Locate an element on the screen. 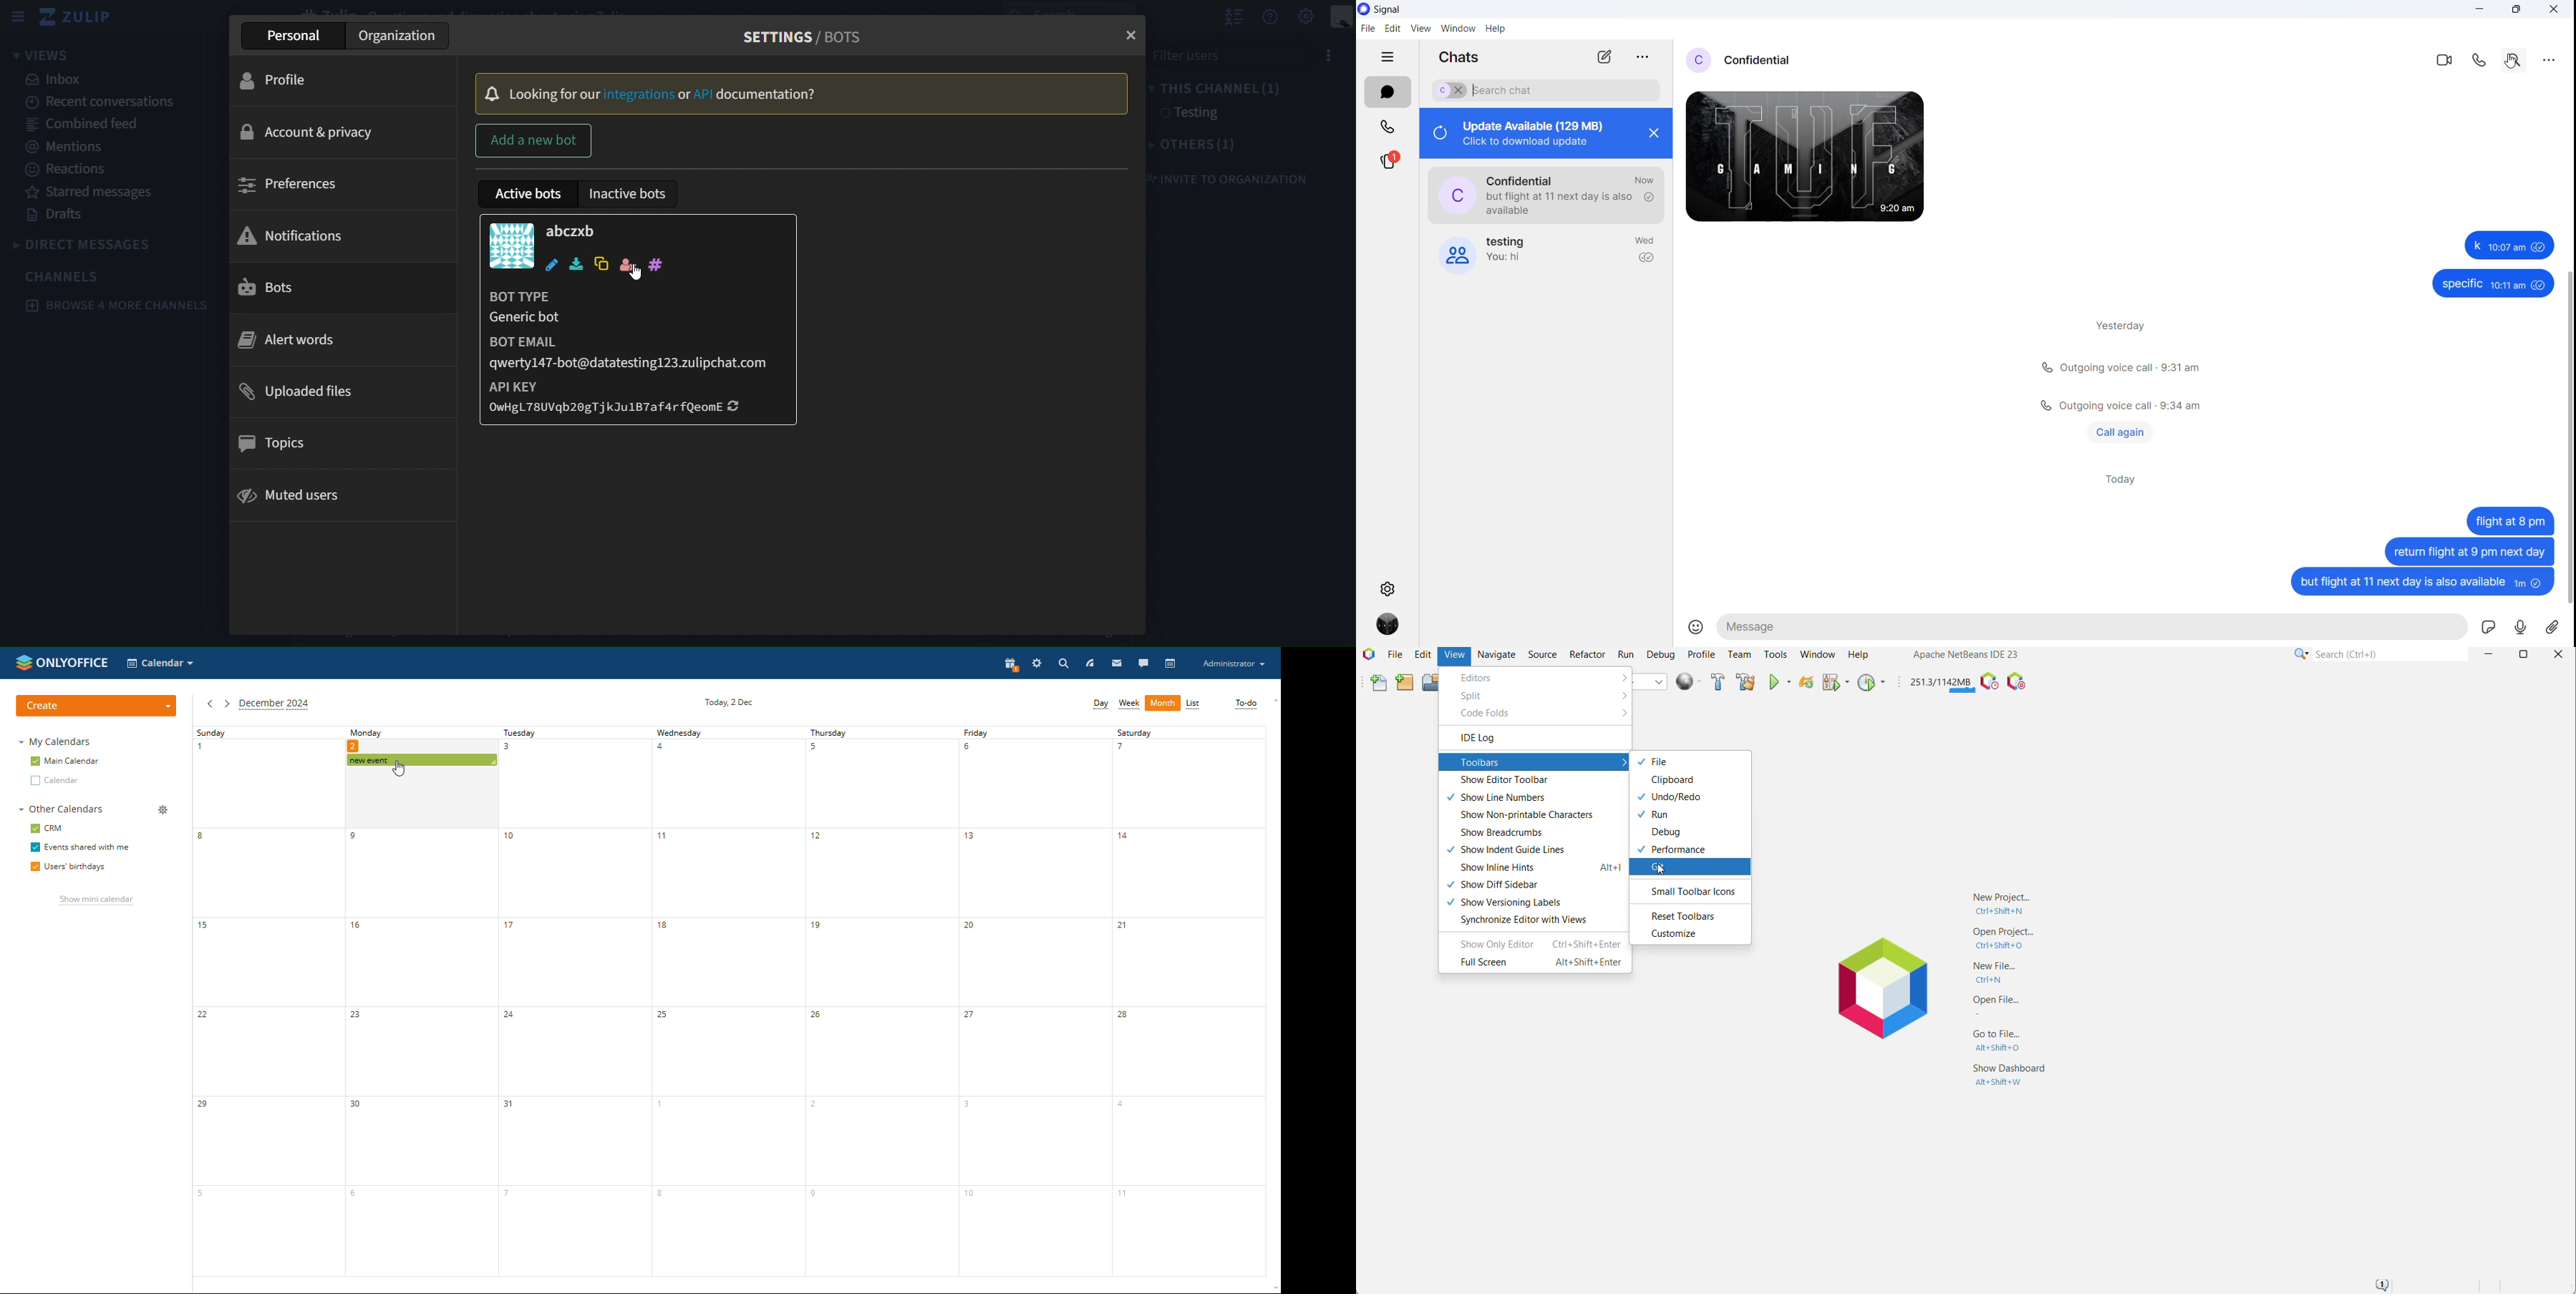 The height and width of the screenshot is (1316, 2576). call is located at coordinates (2484, 60).